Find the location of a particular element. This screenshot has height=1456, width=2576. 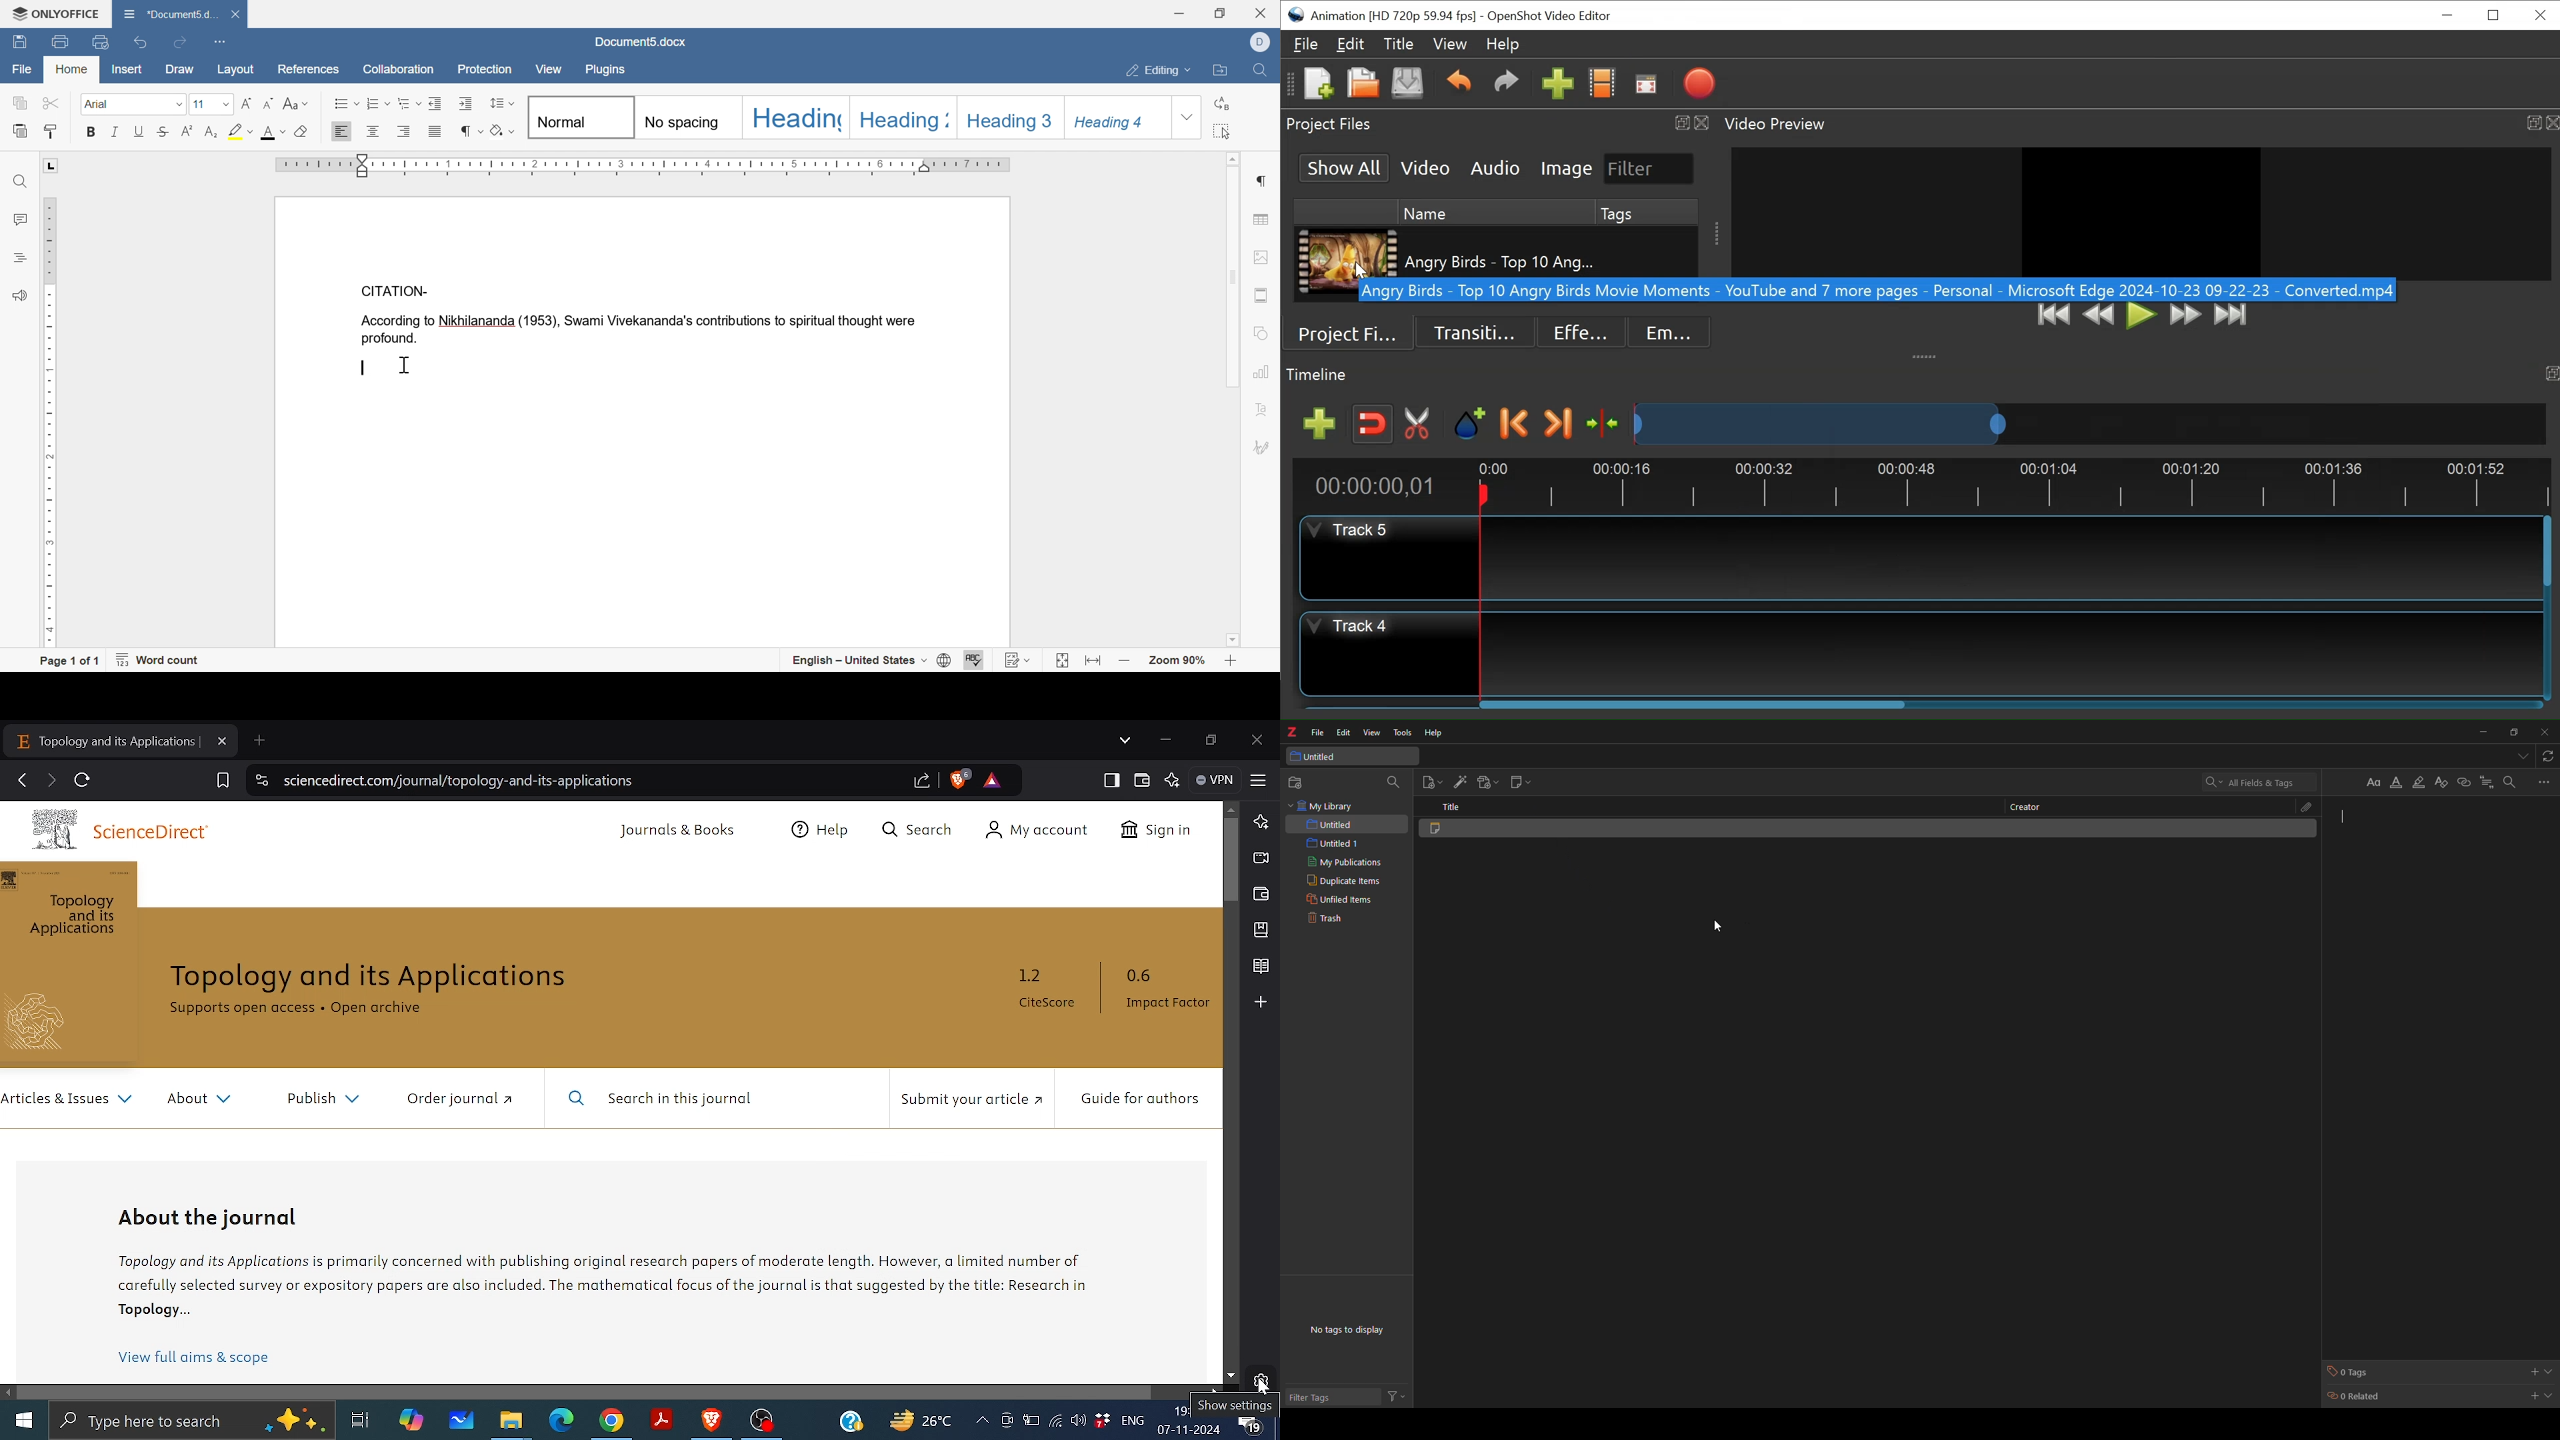

signature settings is located at coordinates (1262, 449).